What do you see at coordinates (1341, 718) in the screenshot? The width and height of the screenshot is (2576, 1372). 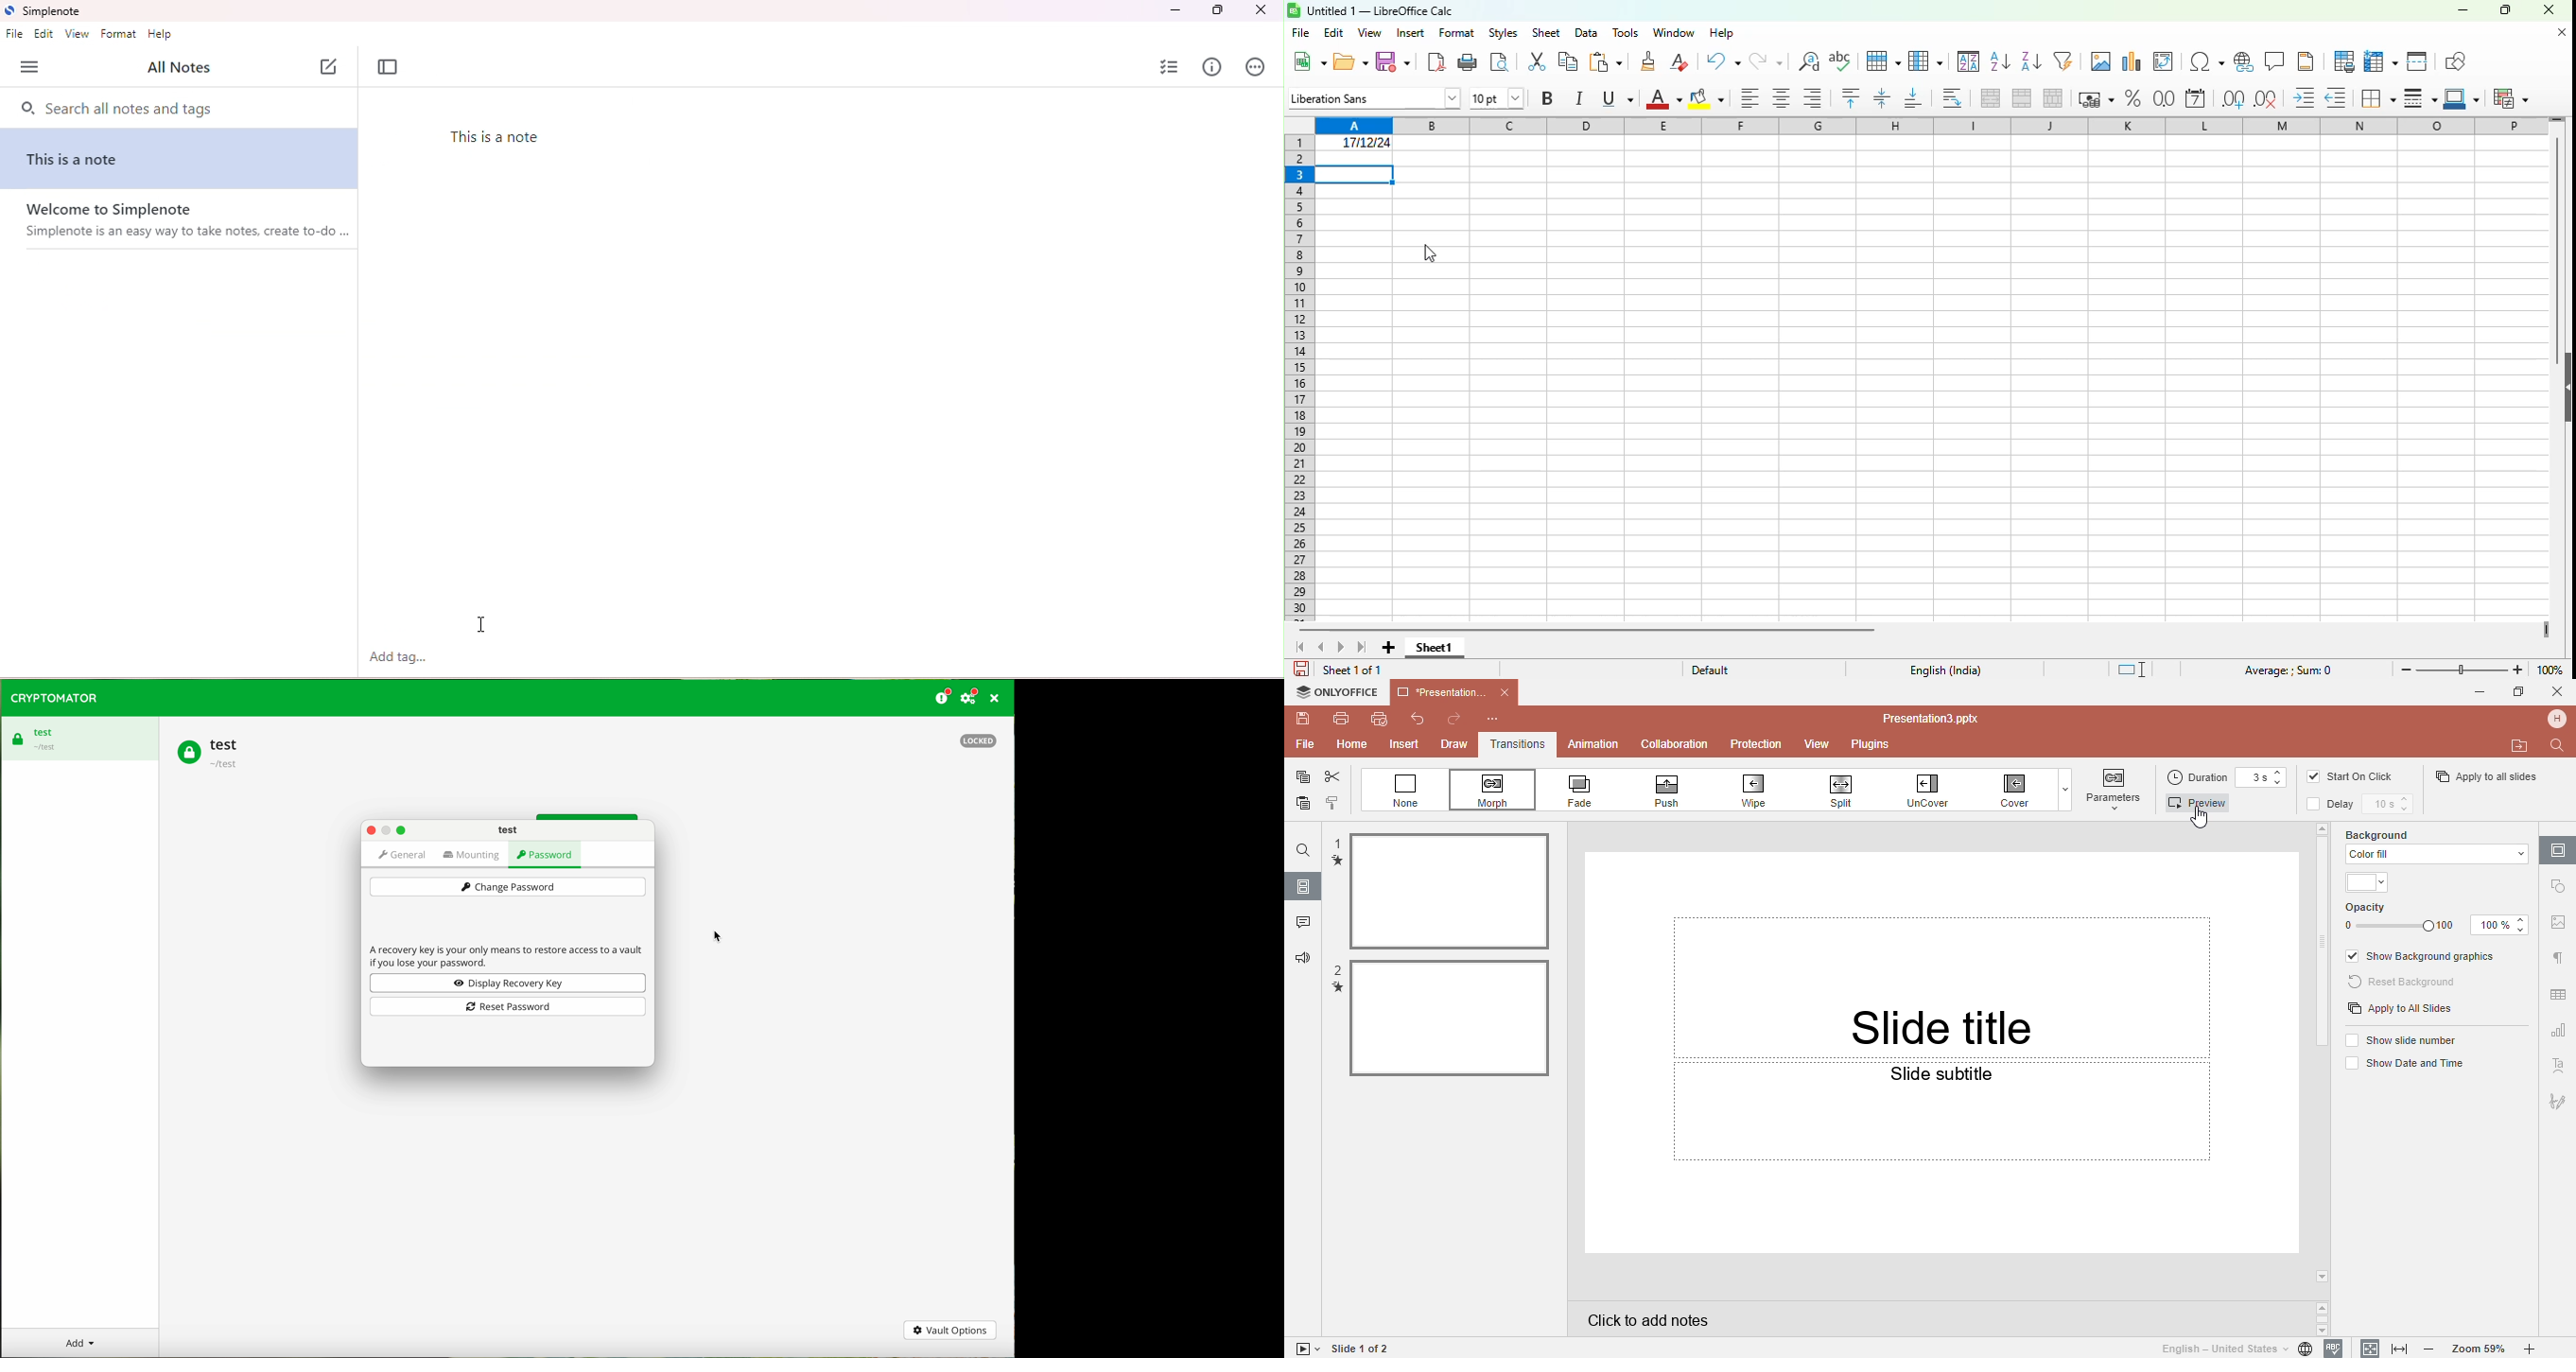 I see `Print file` at bounding box center [1341, 718].